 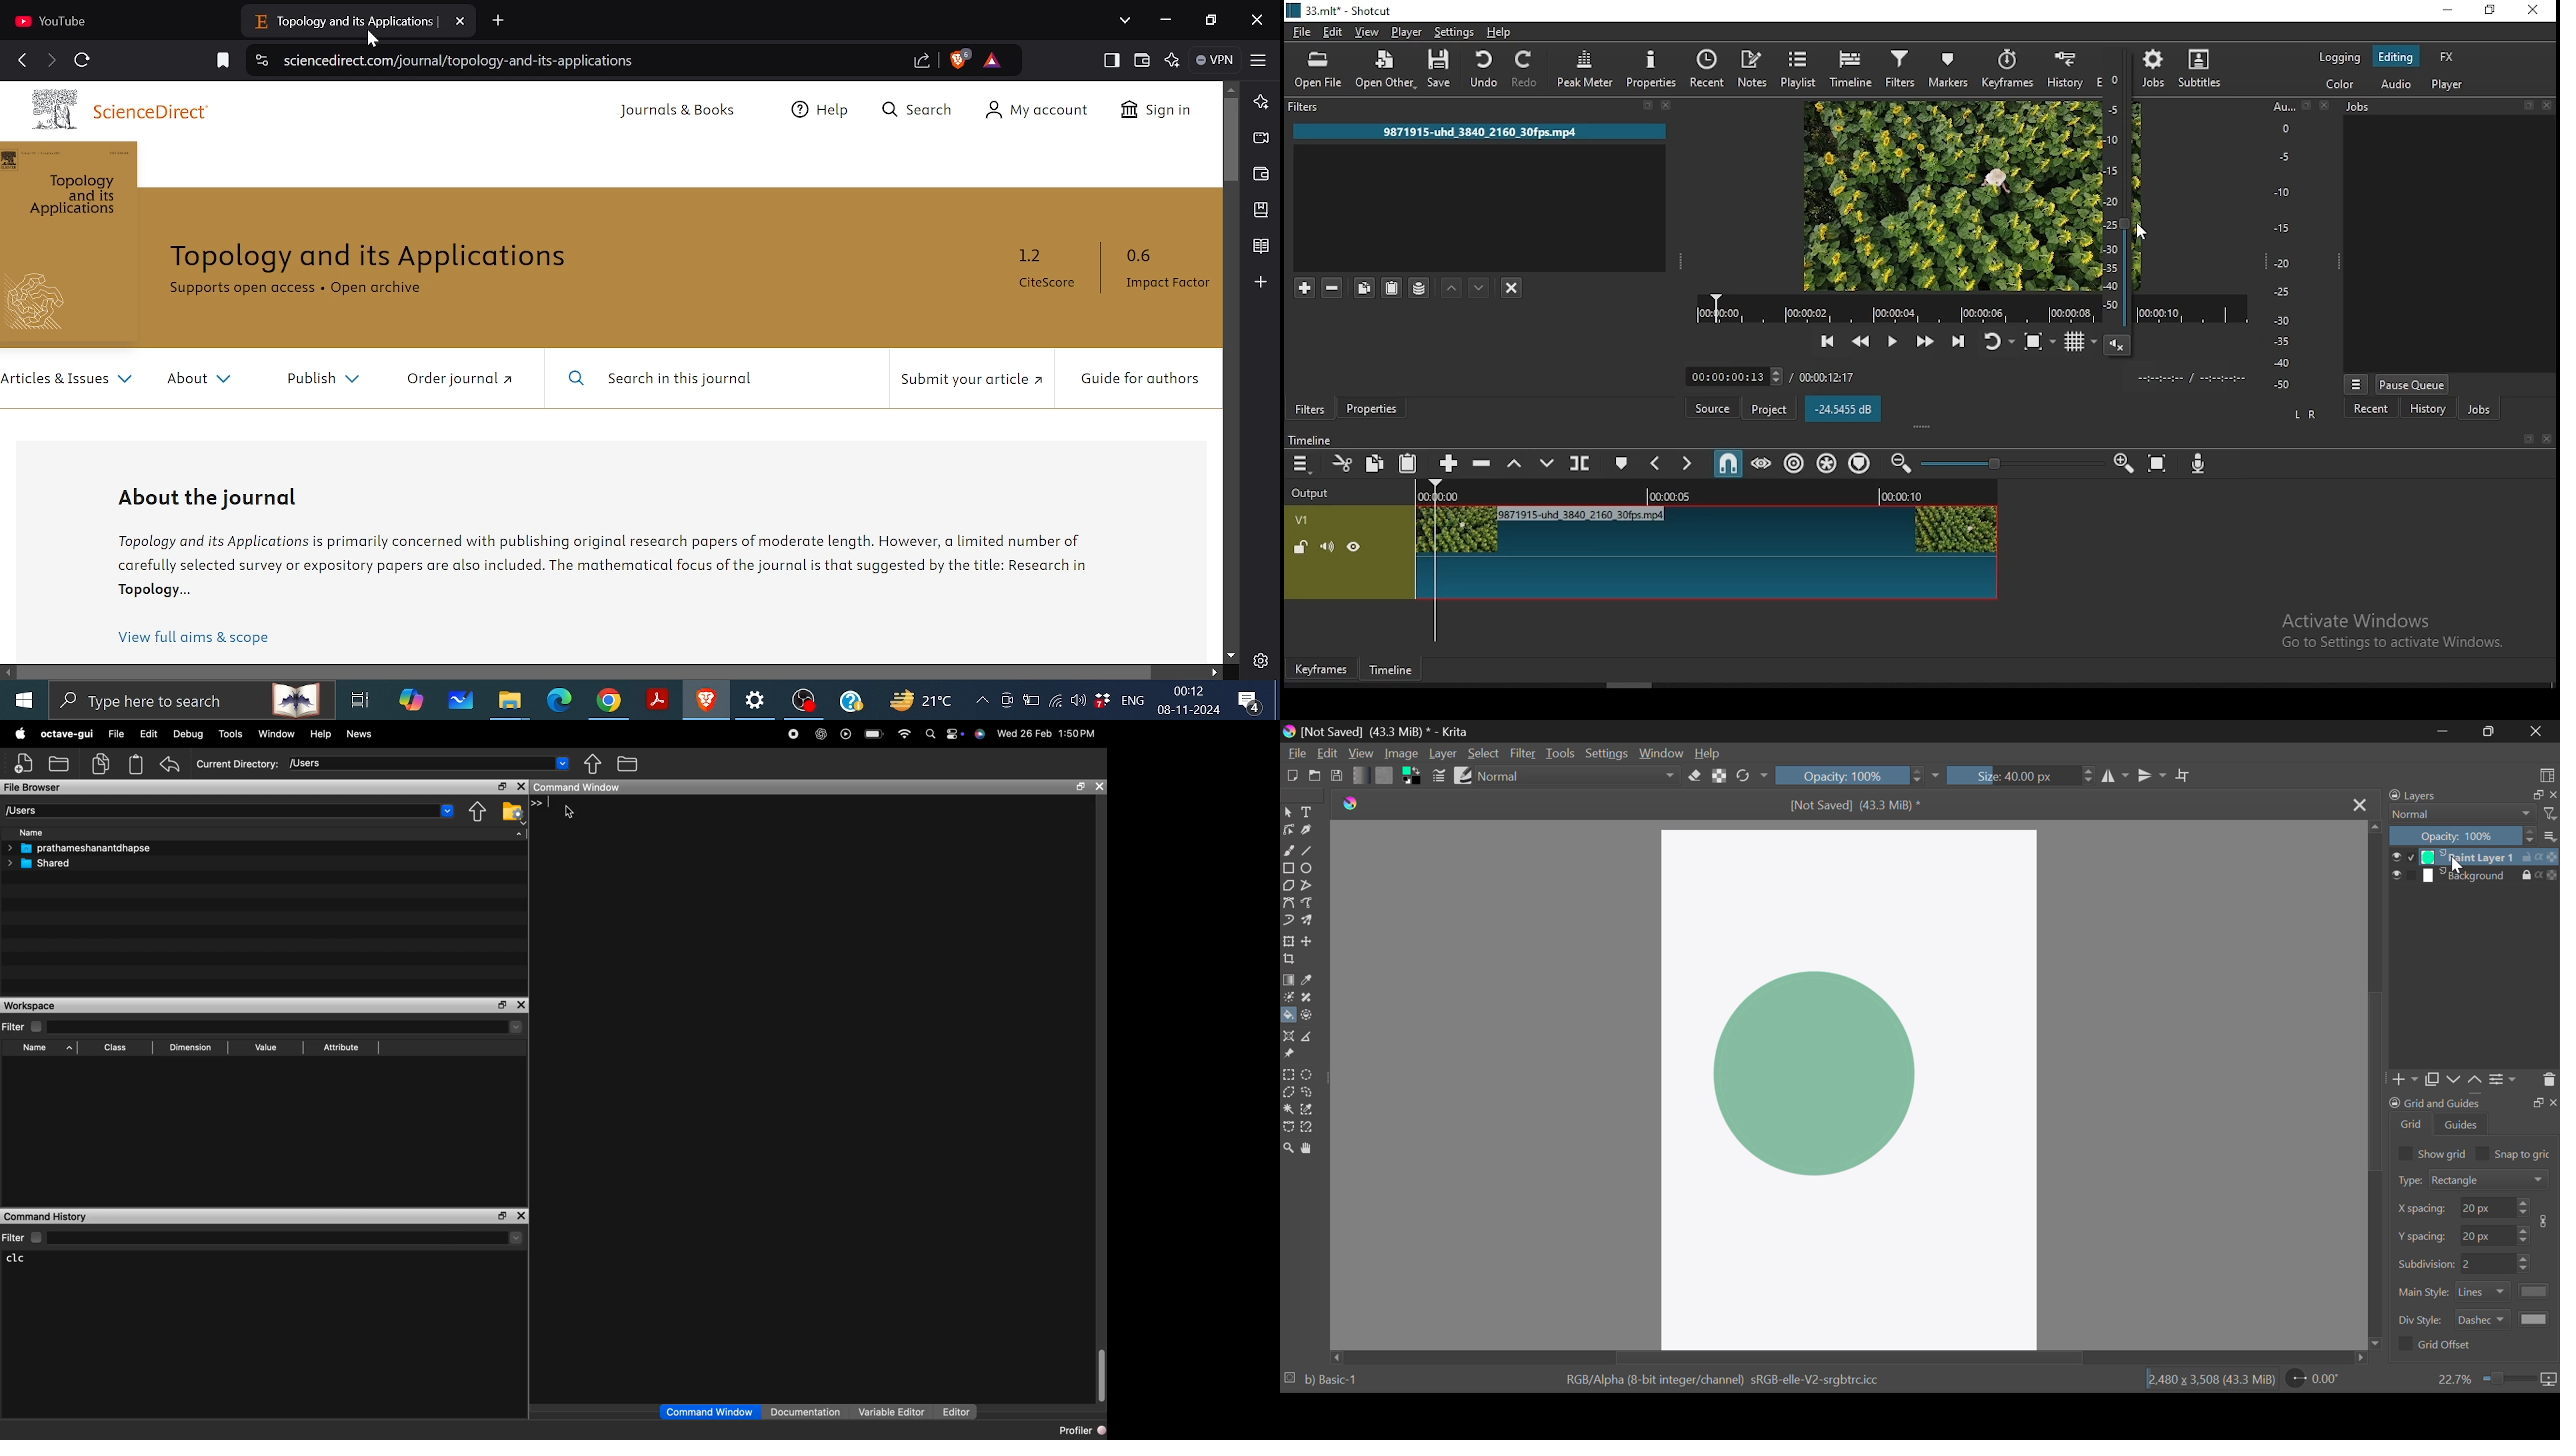 I want to click on menu, so click(x=1303, y=464).